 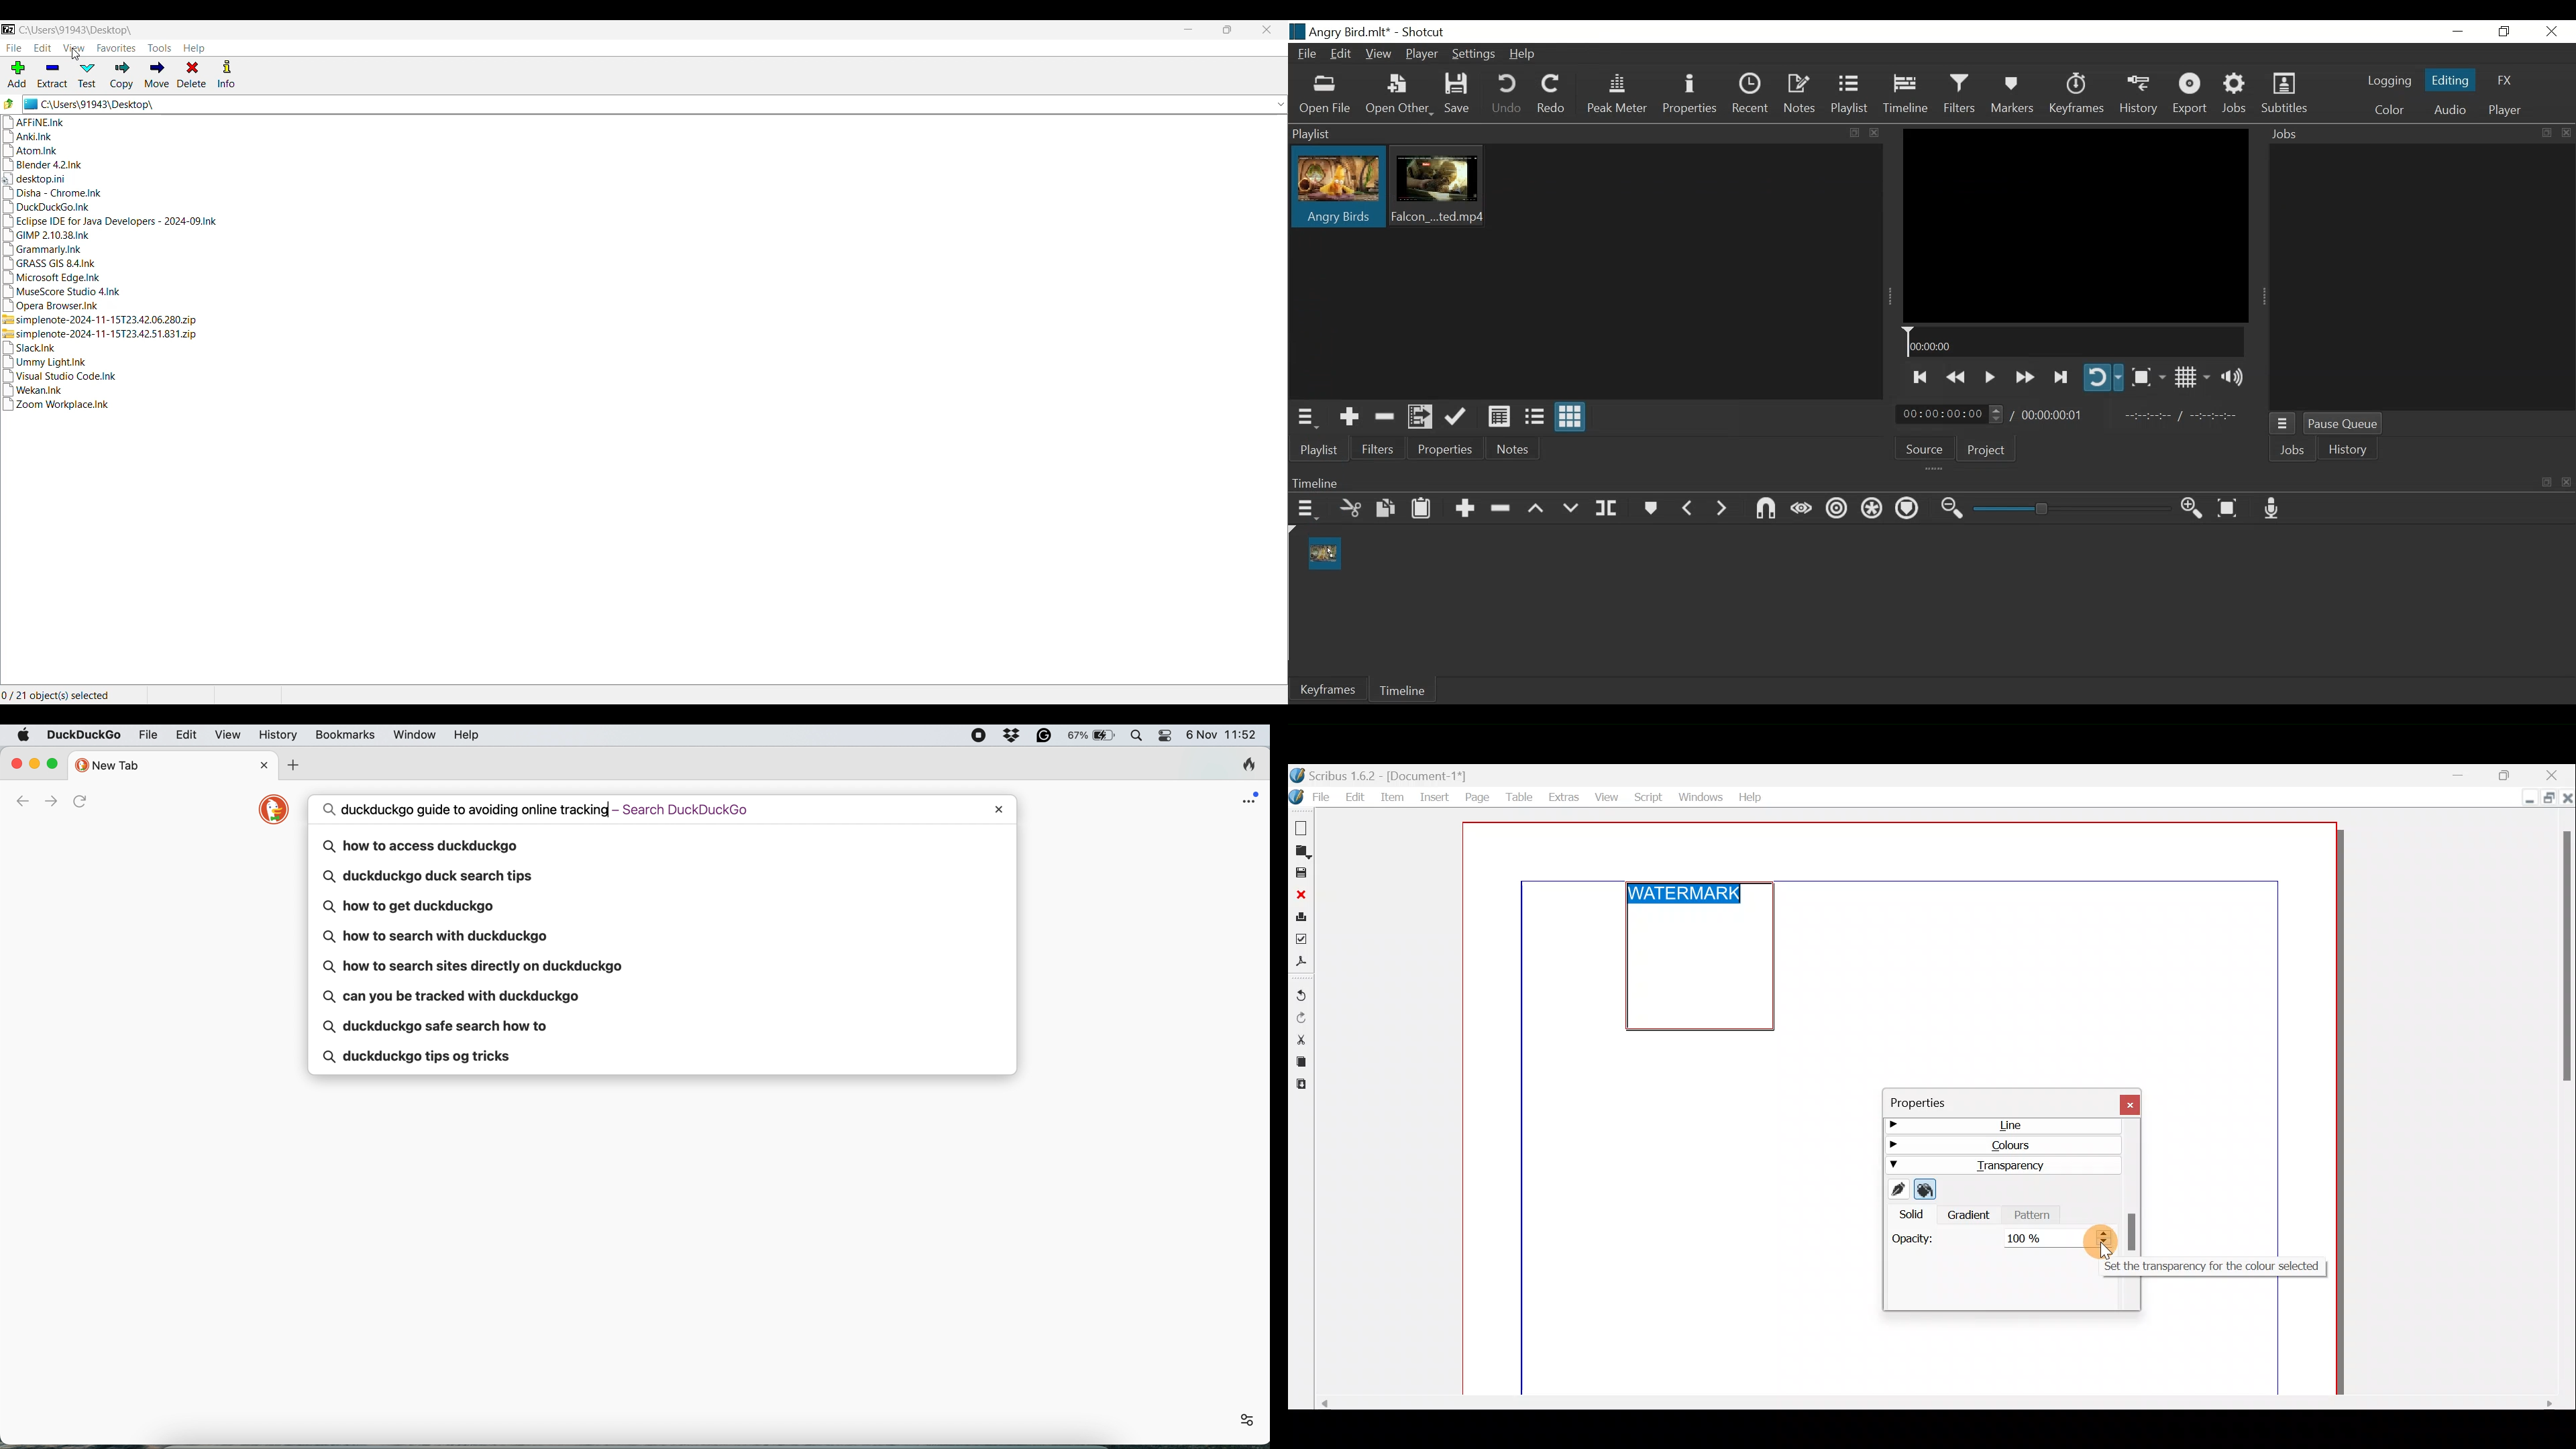 What do you see at coordinates (2024, 376) in the screenshot?
I see `Play quickly forward` at bounding box center [2024, 376].